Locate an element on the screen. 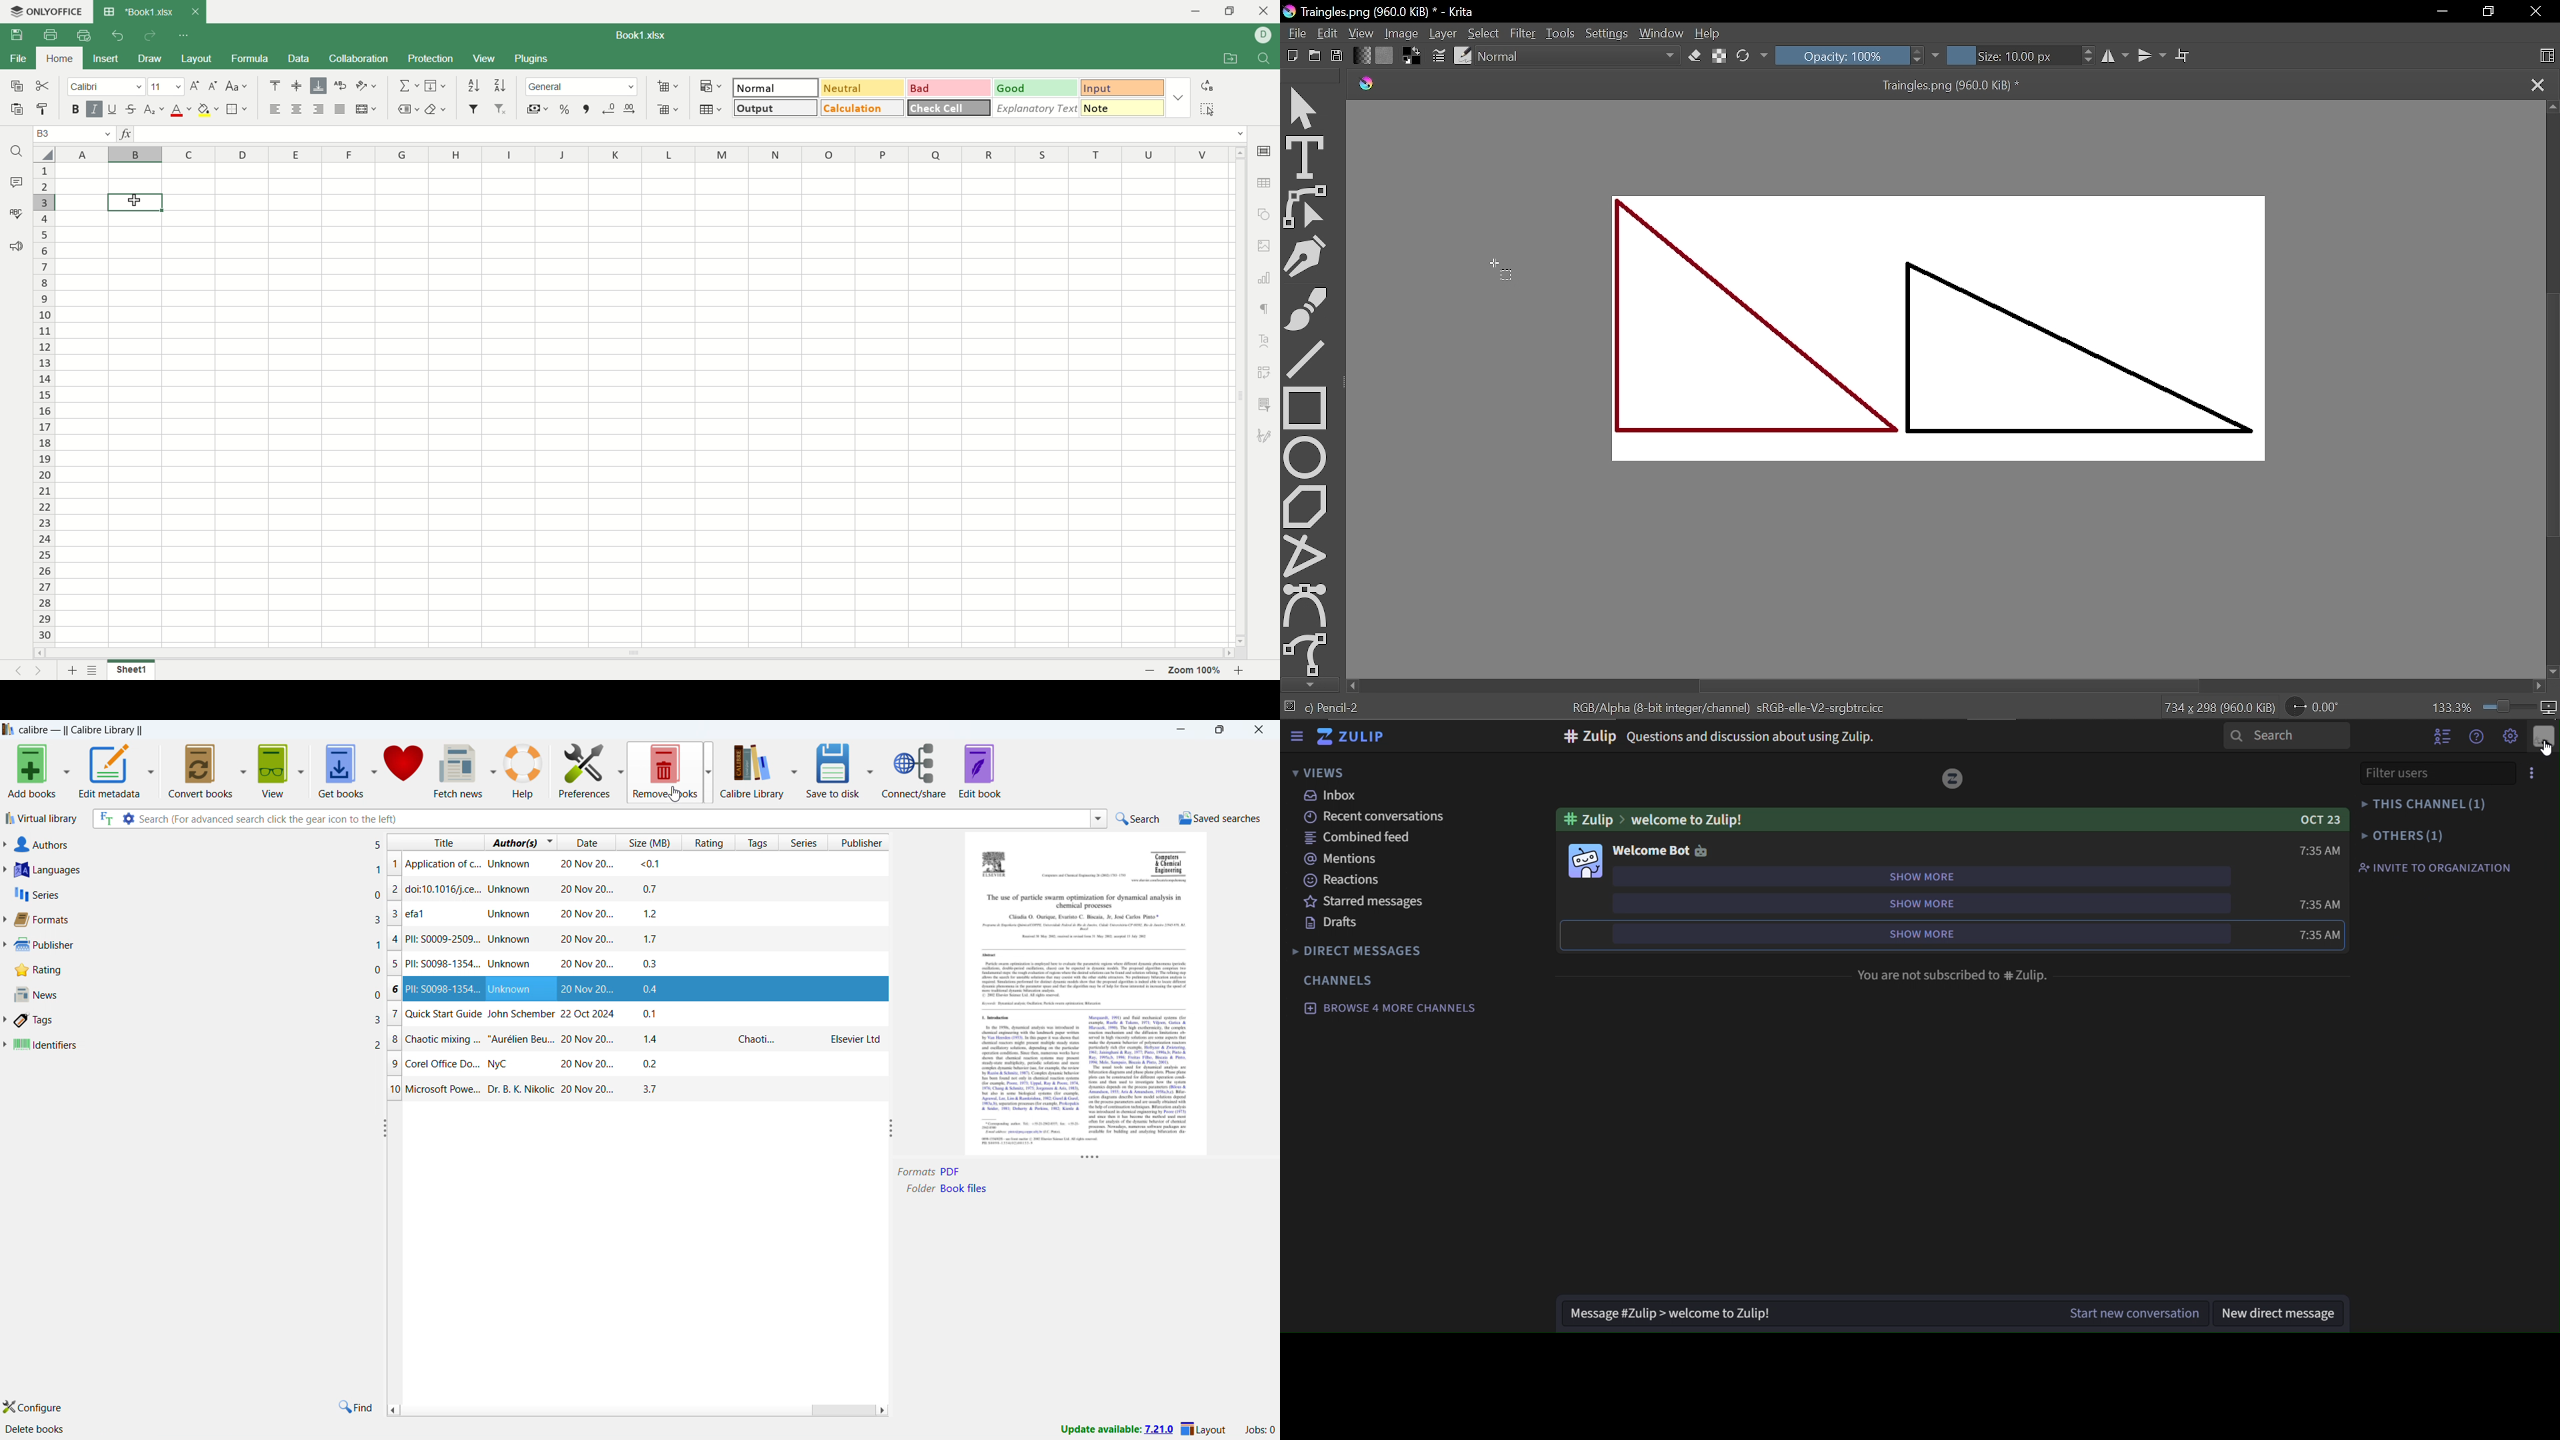 This screenshot has height=1456, width=2576. minimize is located at coordinates (1199, 11).